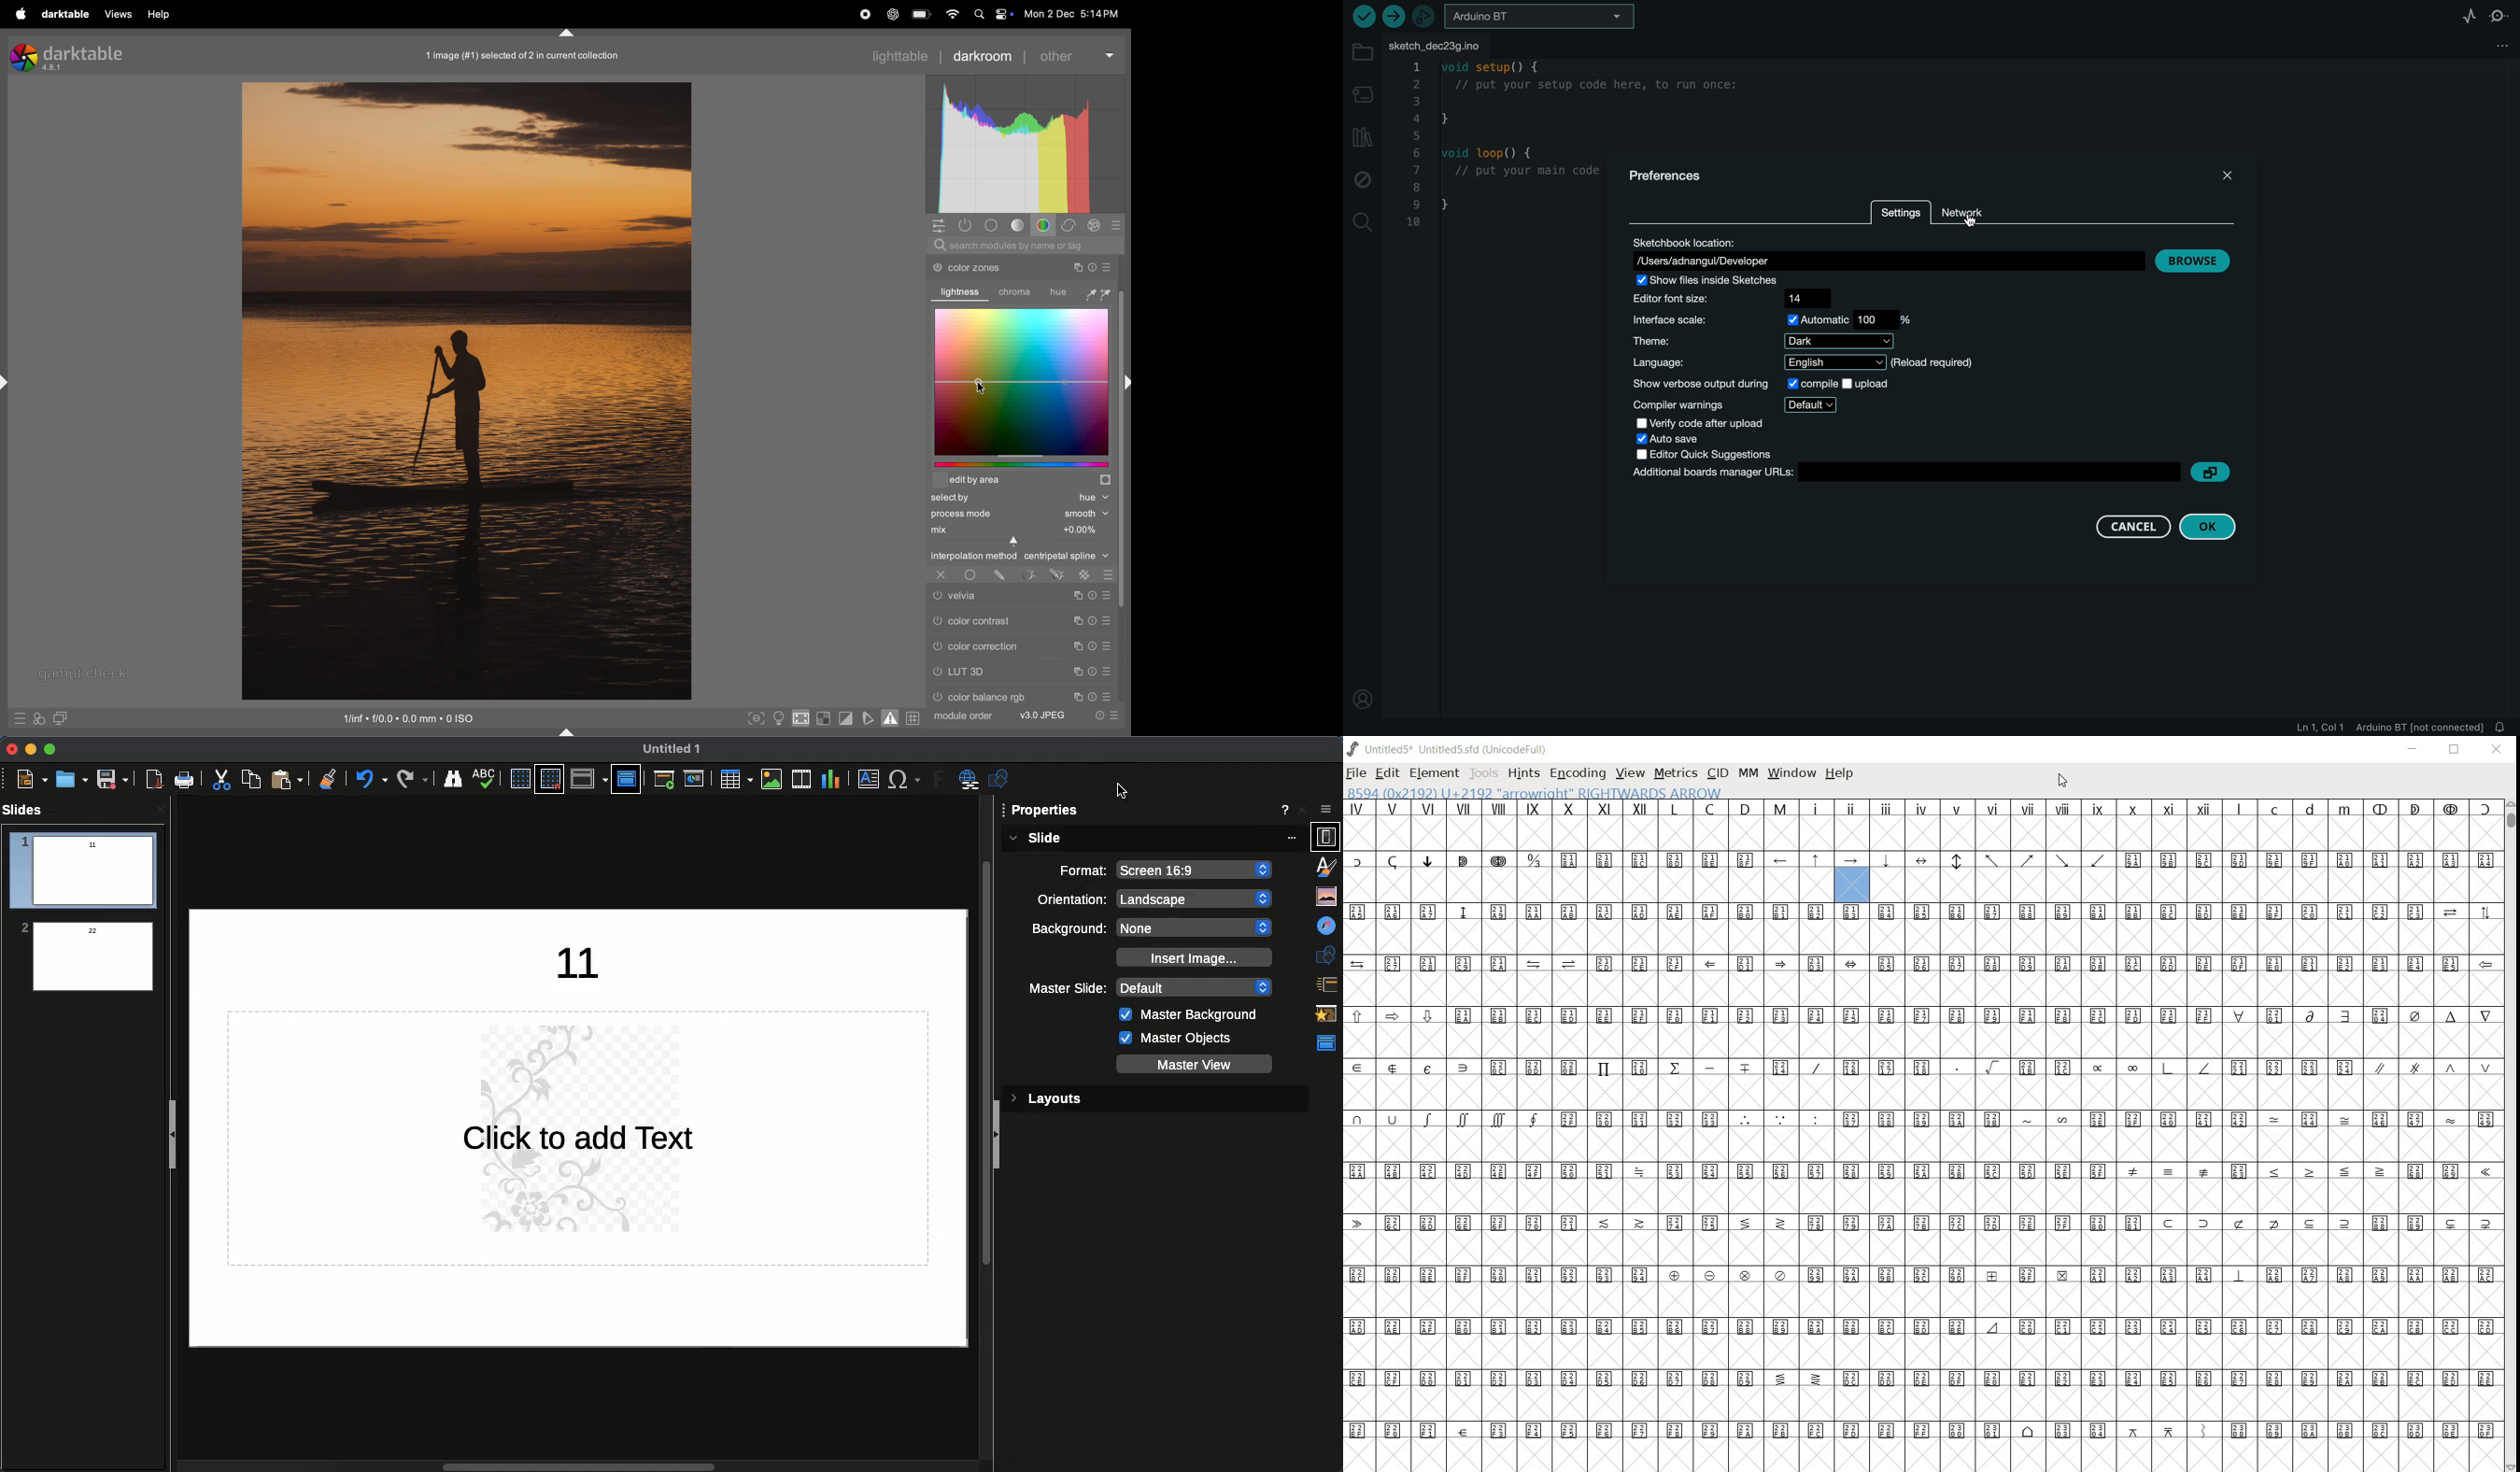  What do you see at coordinates (1093, 621) in the screenshot?
I see `Timer` at bounding box center [1093, 621].